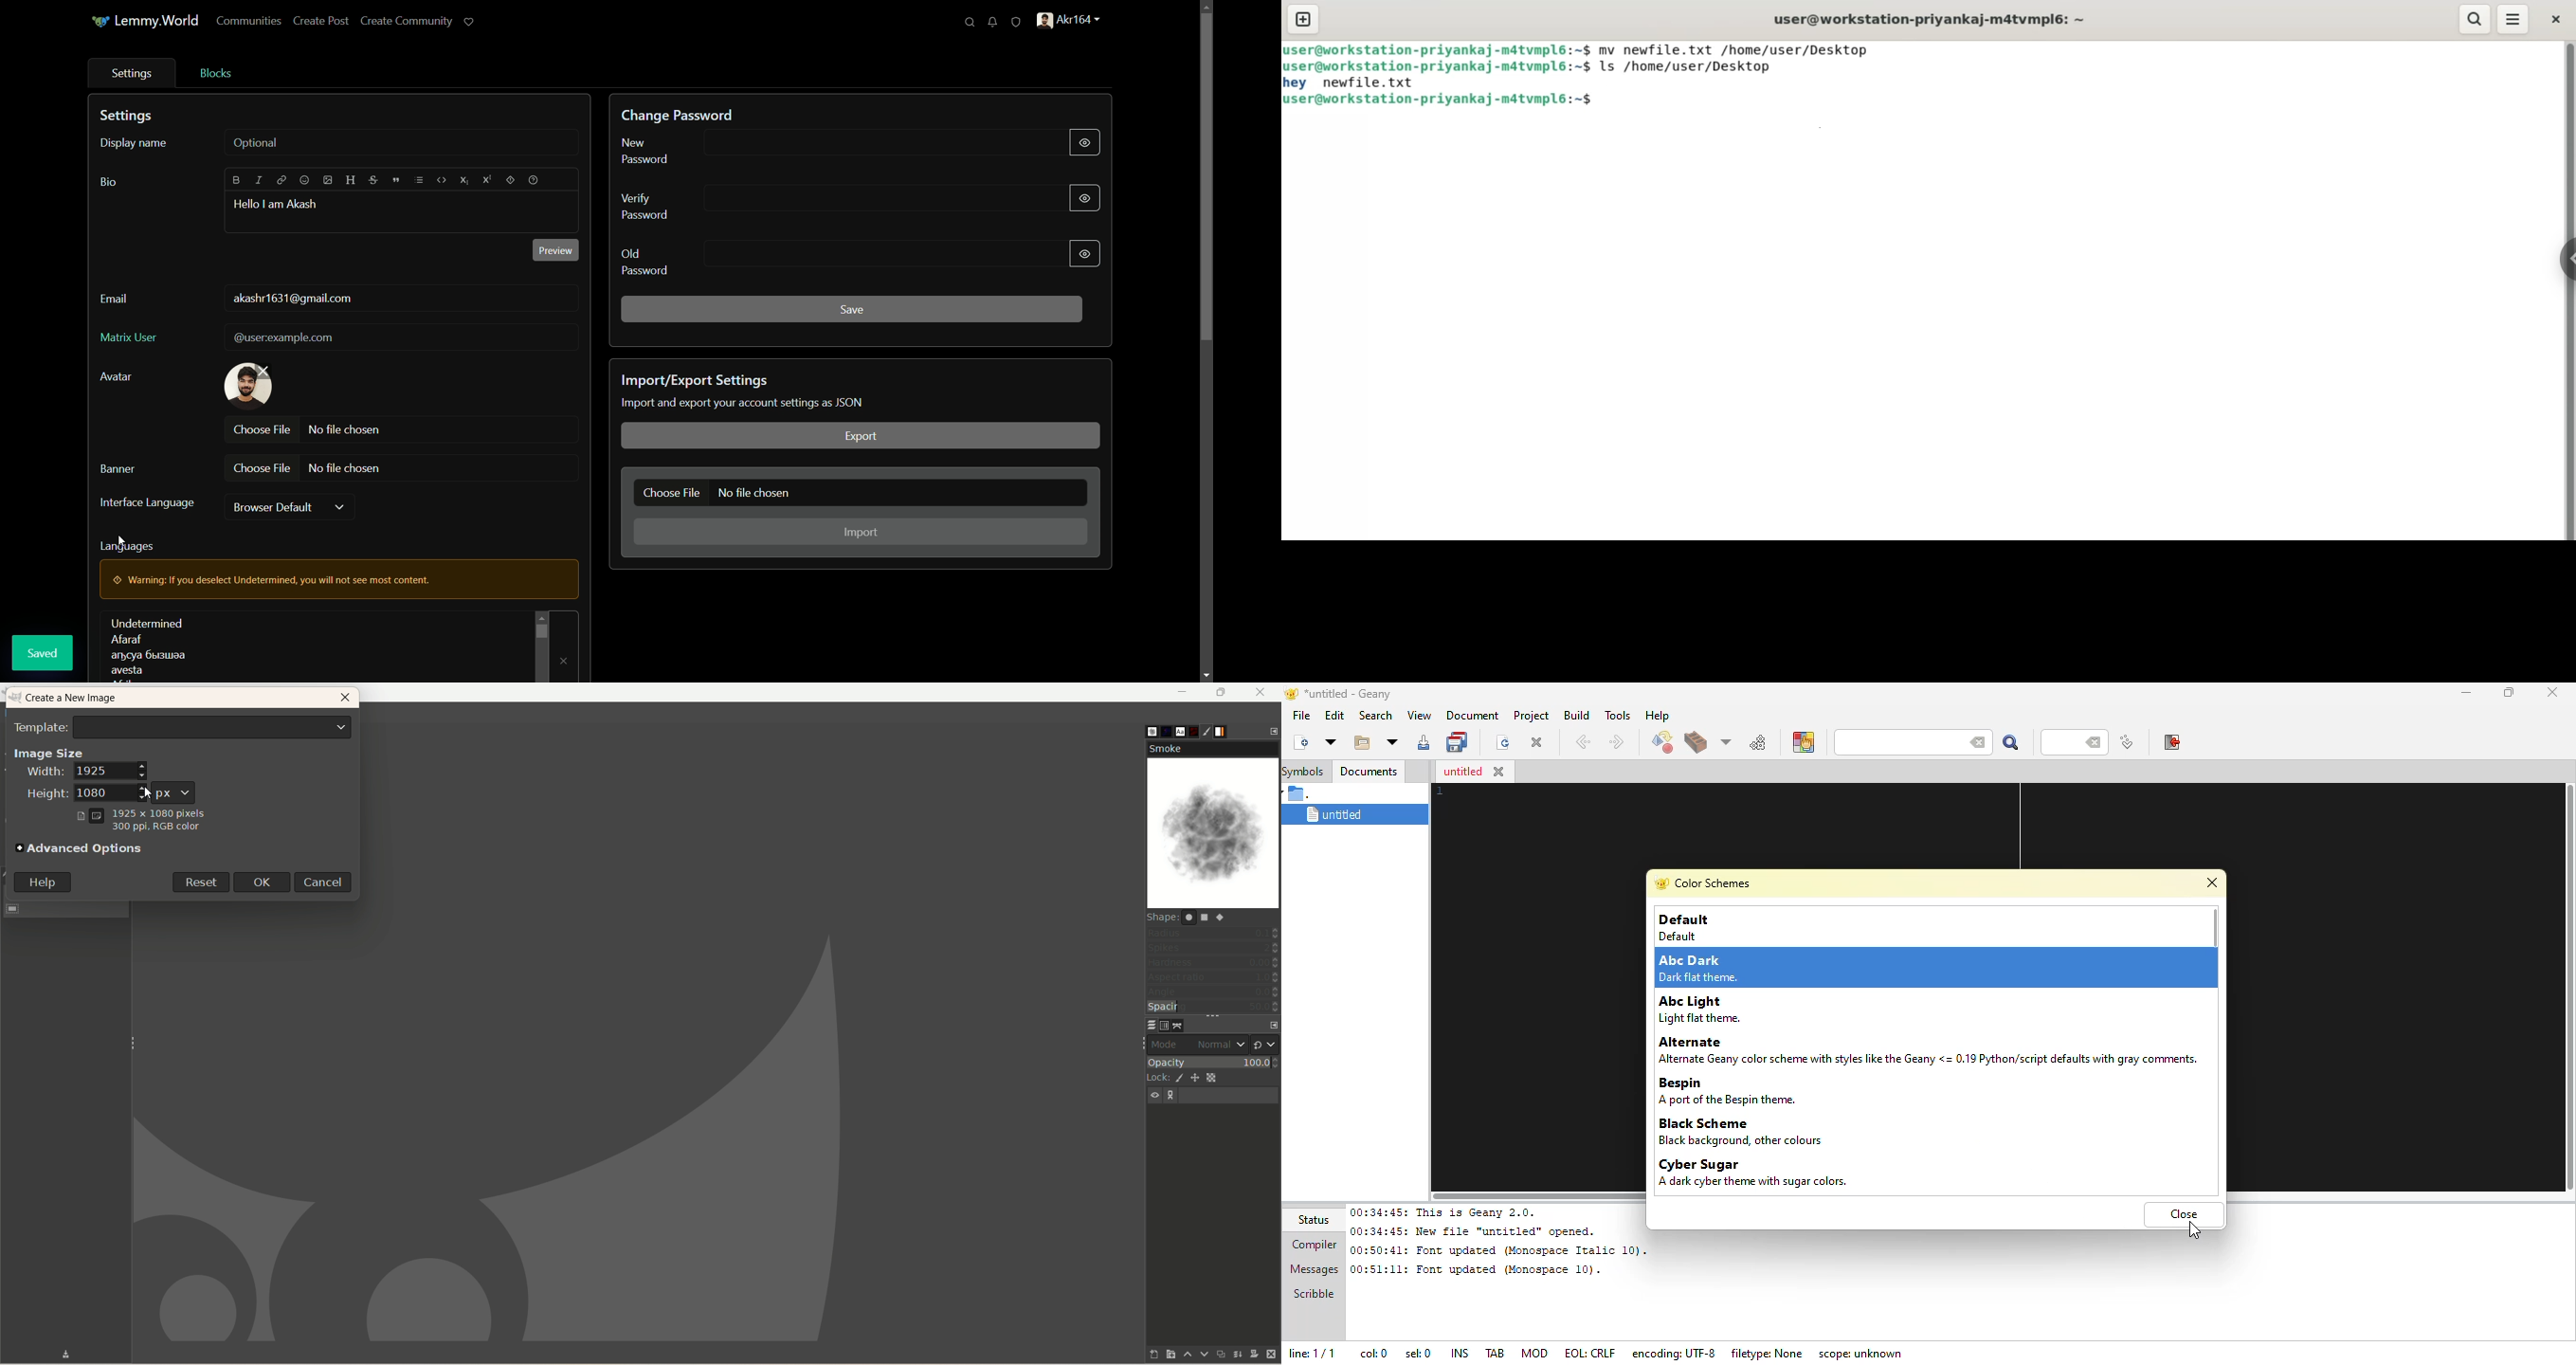 The height and width of the screenshot is (1372, 2576). What do you see at coordinates (2556, 21) in the screenshot?
I see `close` at bounding box center [2556, 21].